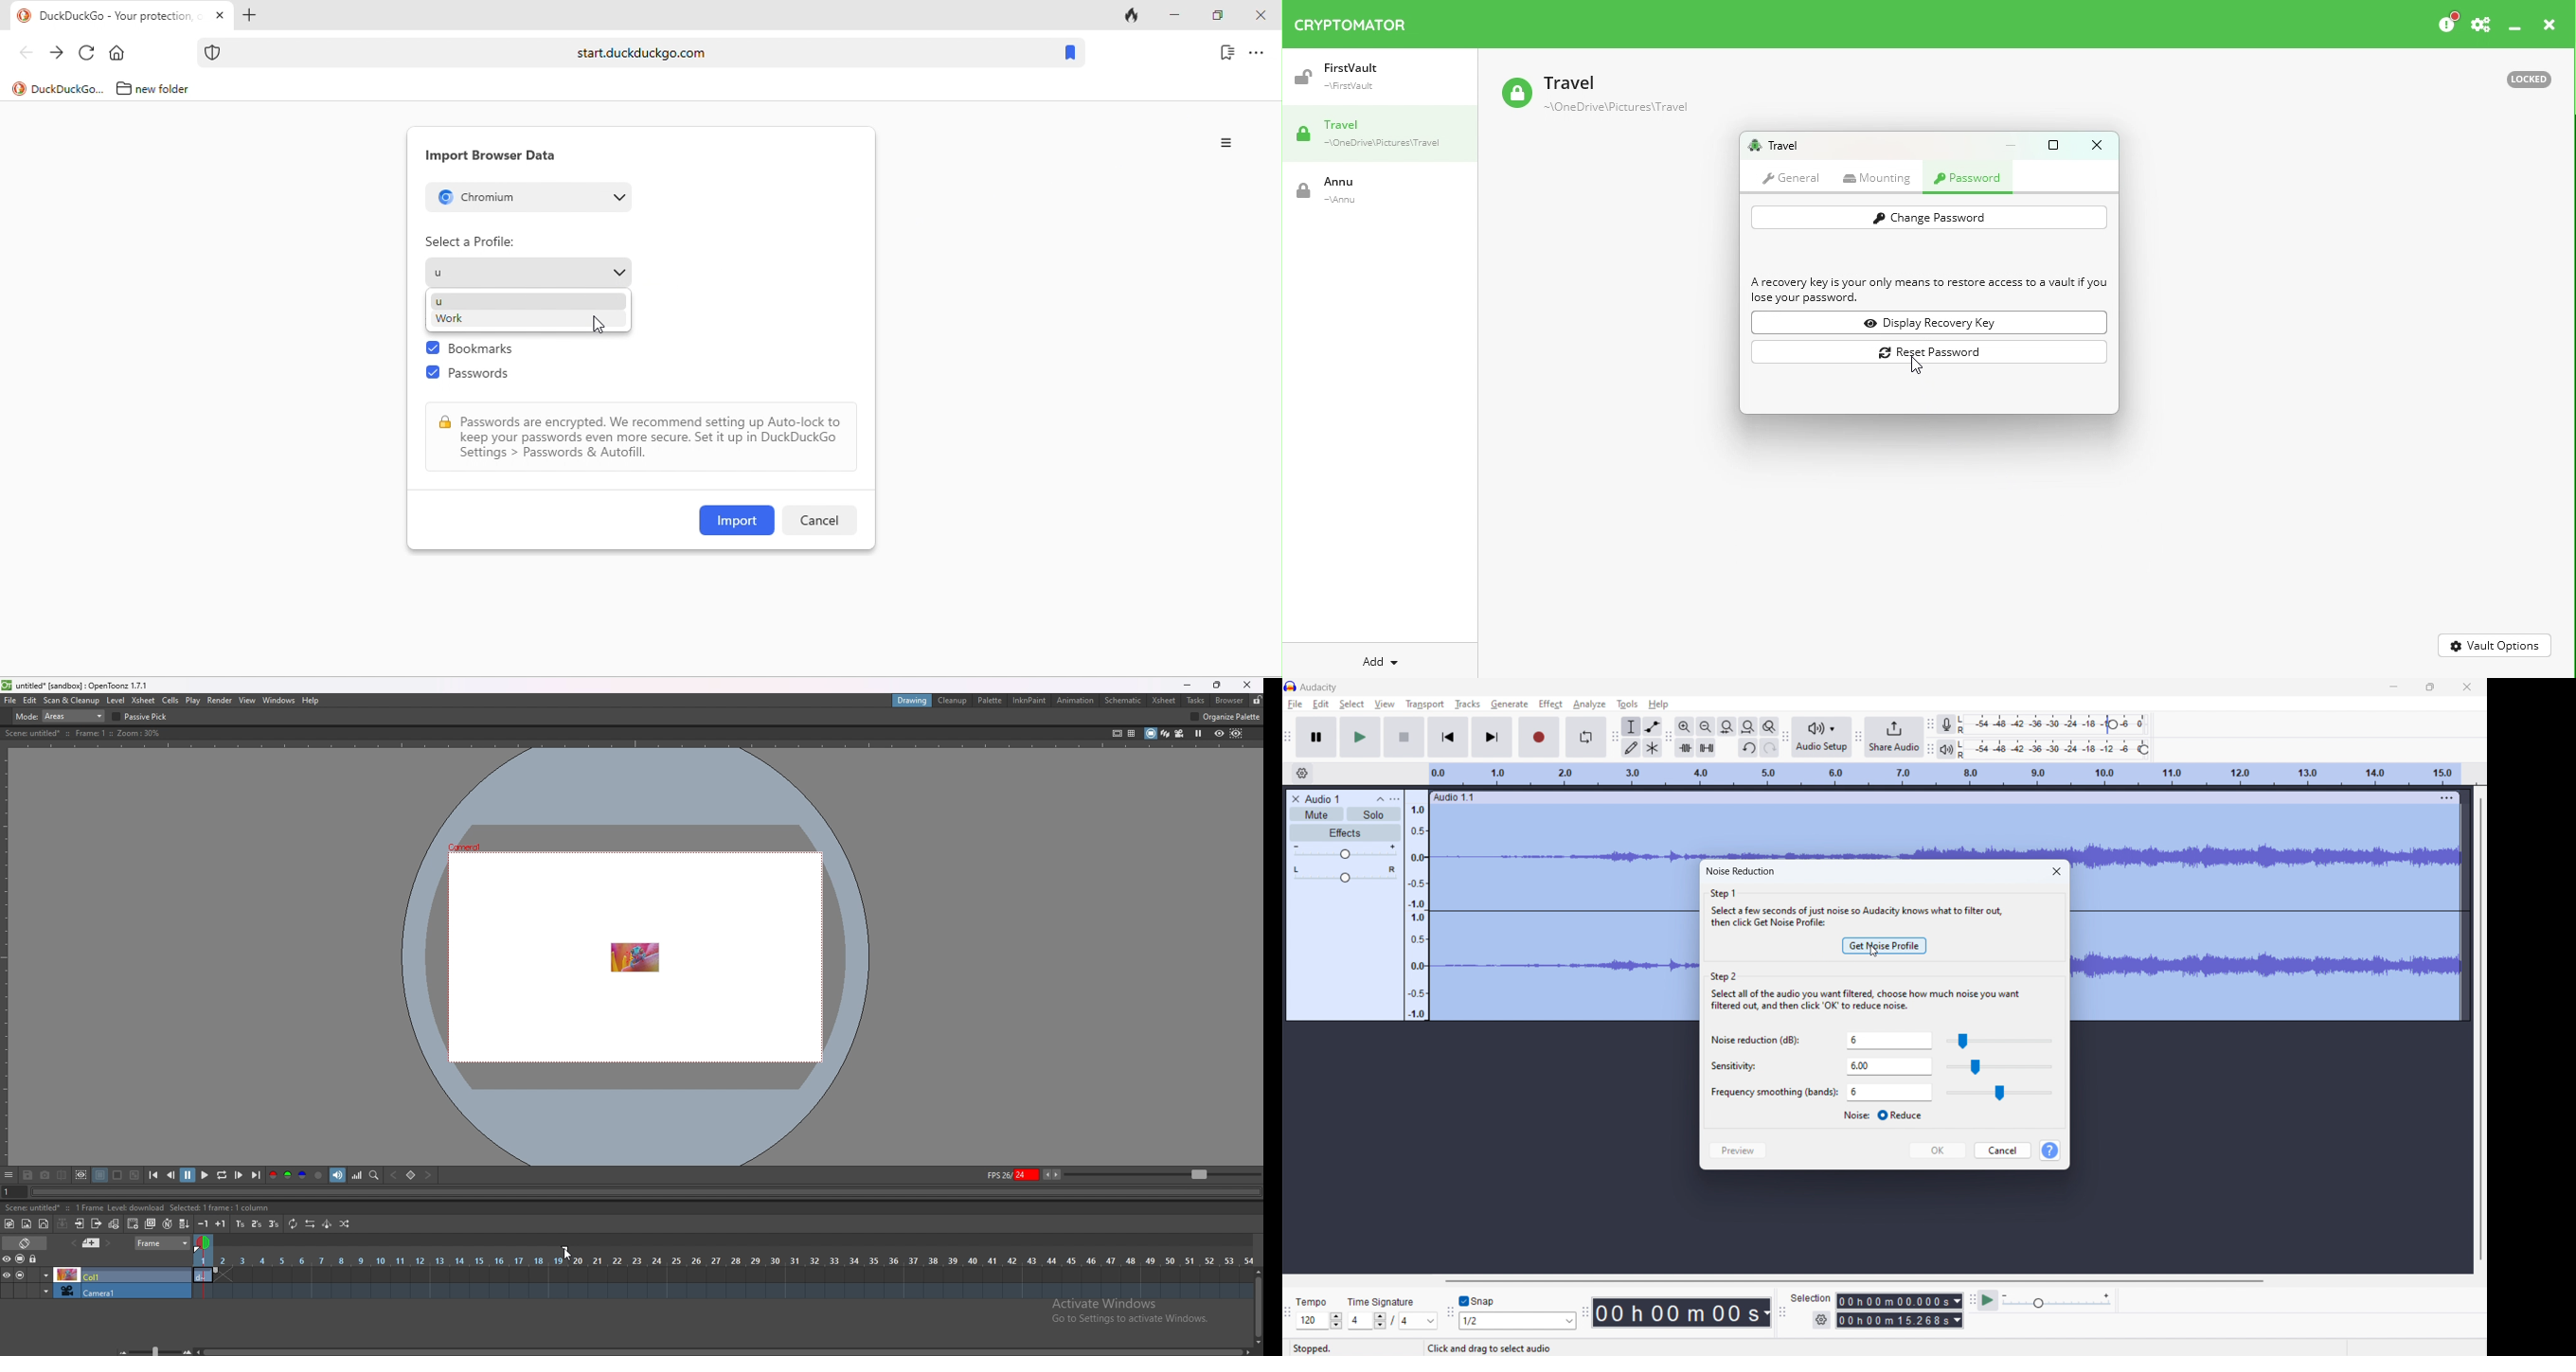 This screenshot has width=2576, height=1372. What do you see at coordinates (1706, 748) in the screenshot?
I see `silence selection` at bounding box center [1706, 748].